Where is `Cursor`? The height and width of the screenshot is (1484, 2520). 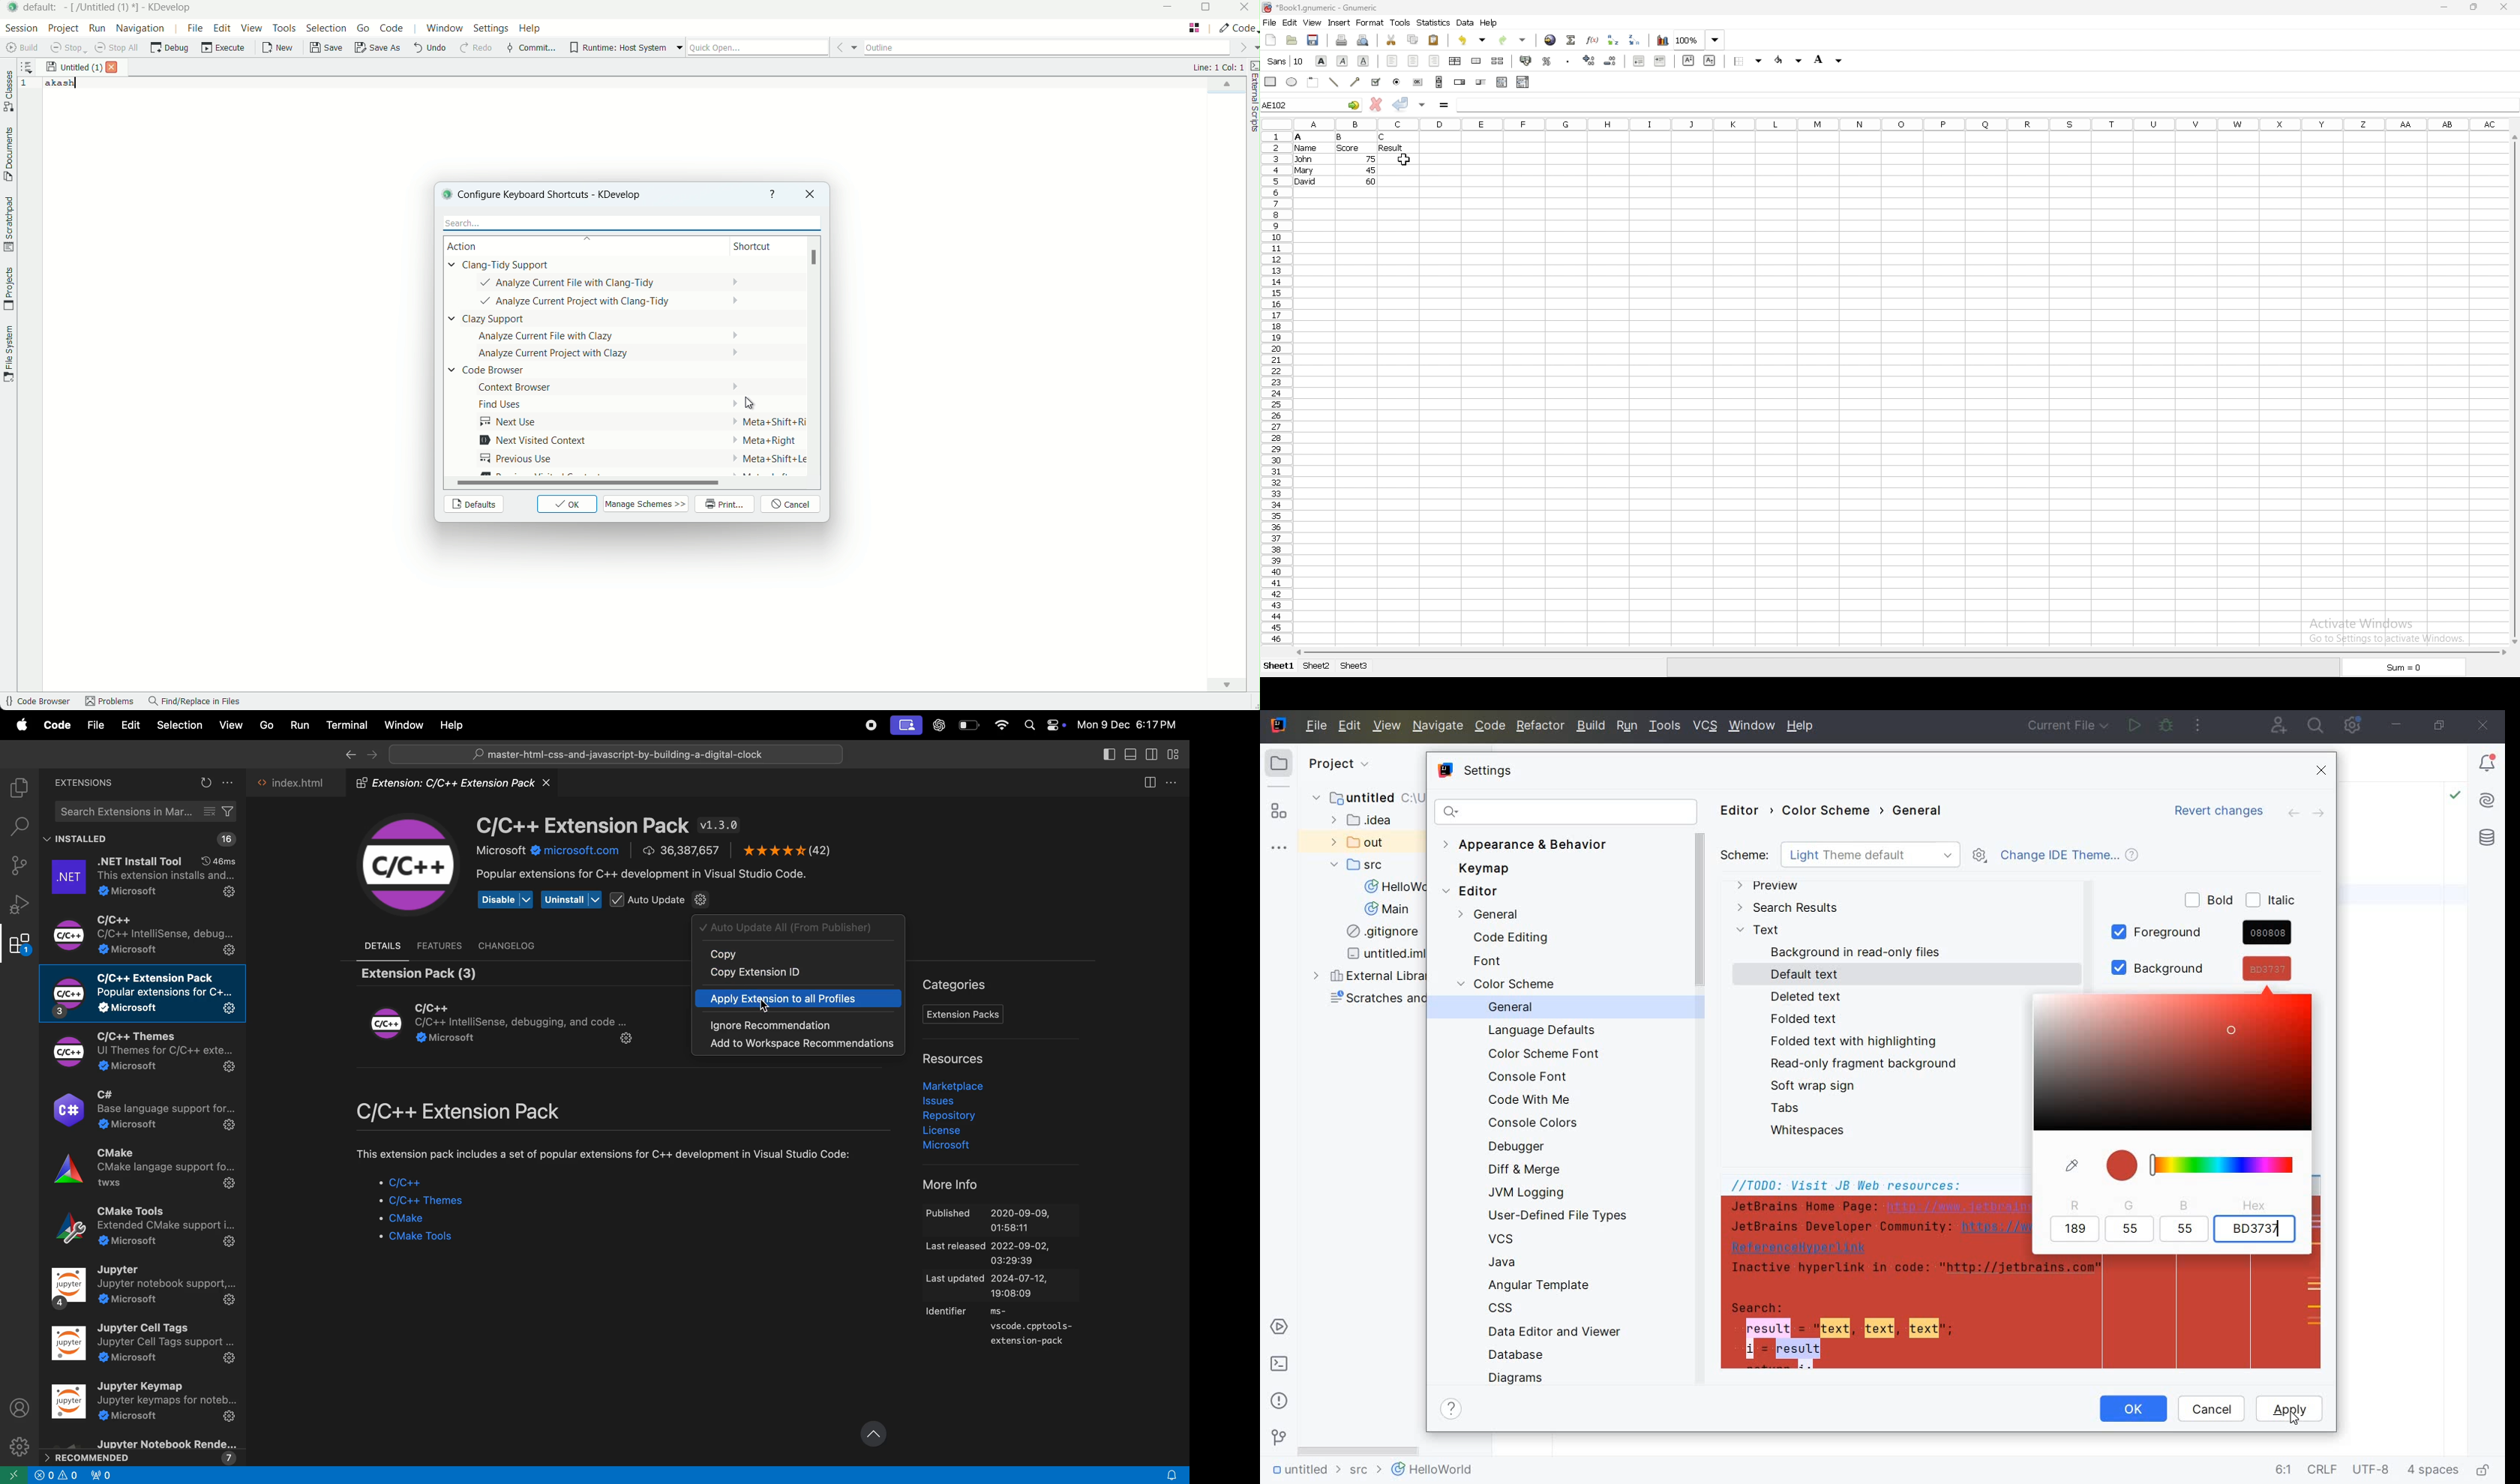 Cursor is located at coordinates (748, 403).